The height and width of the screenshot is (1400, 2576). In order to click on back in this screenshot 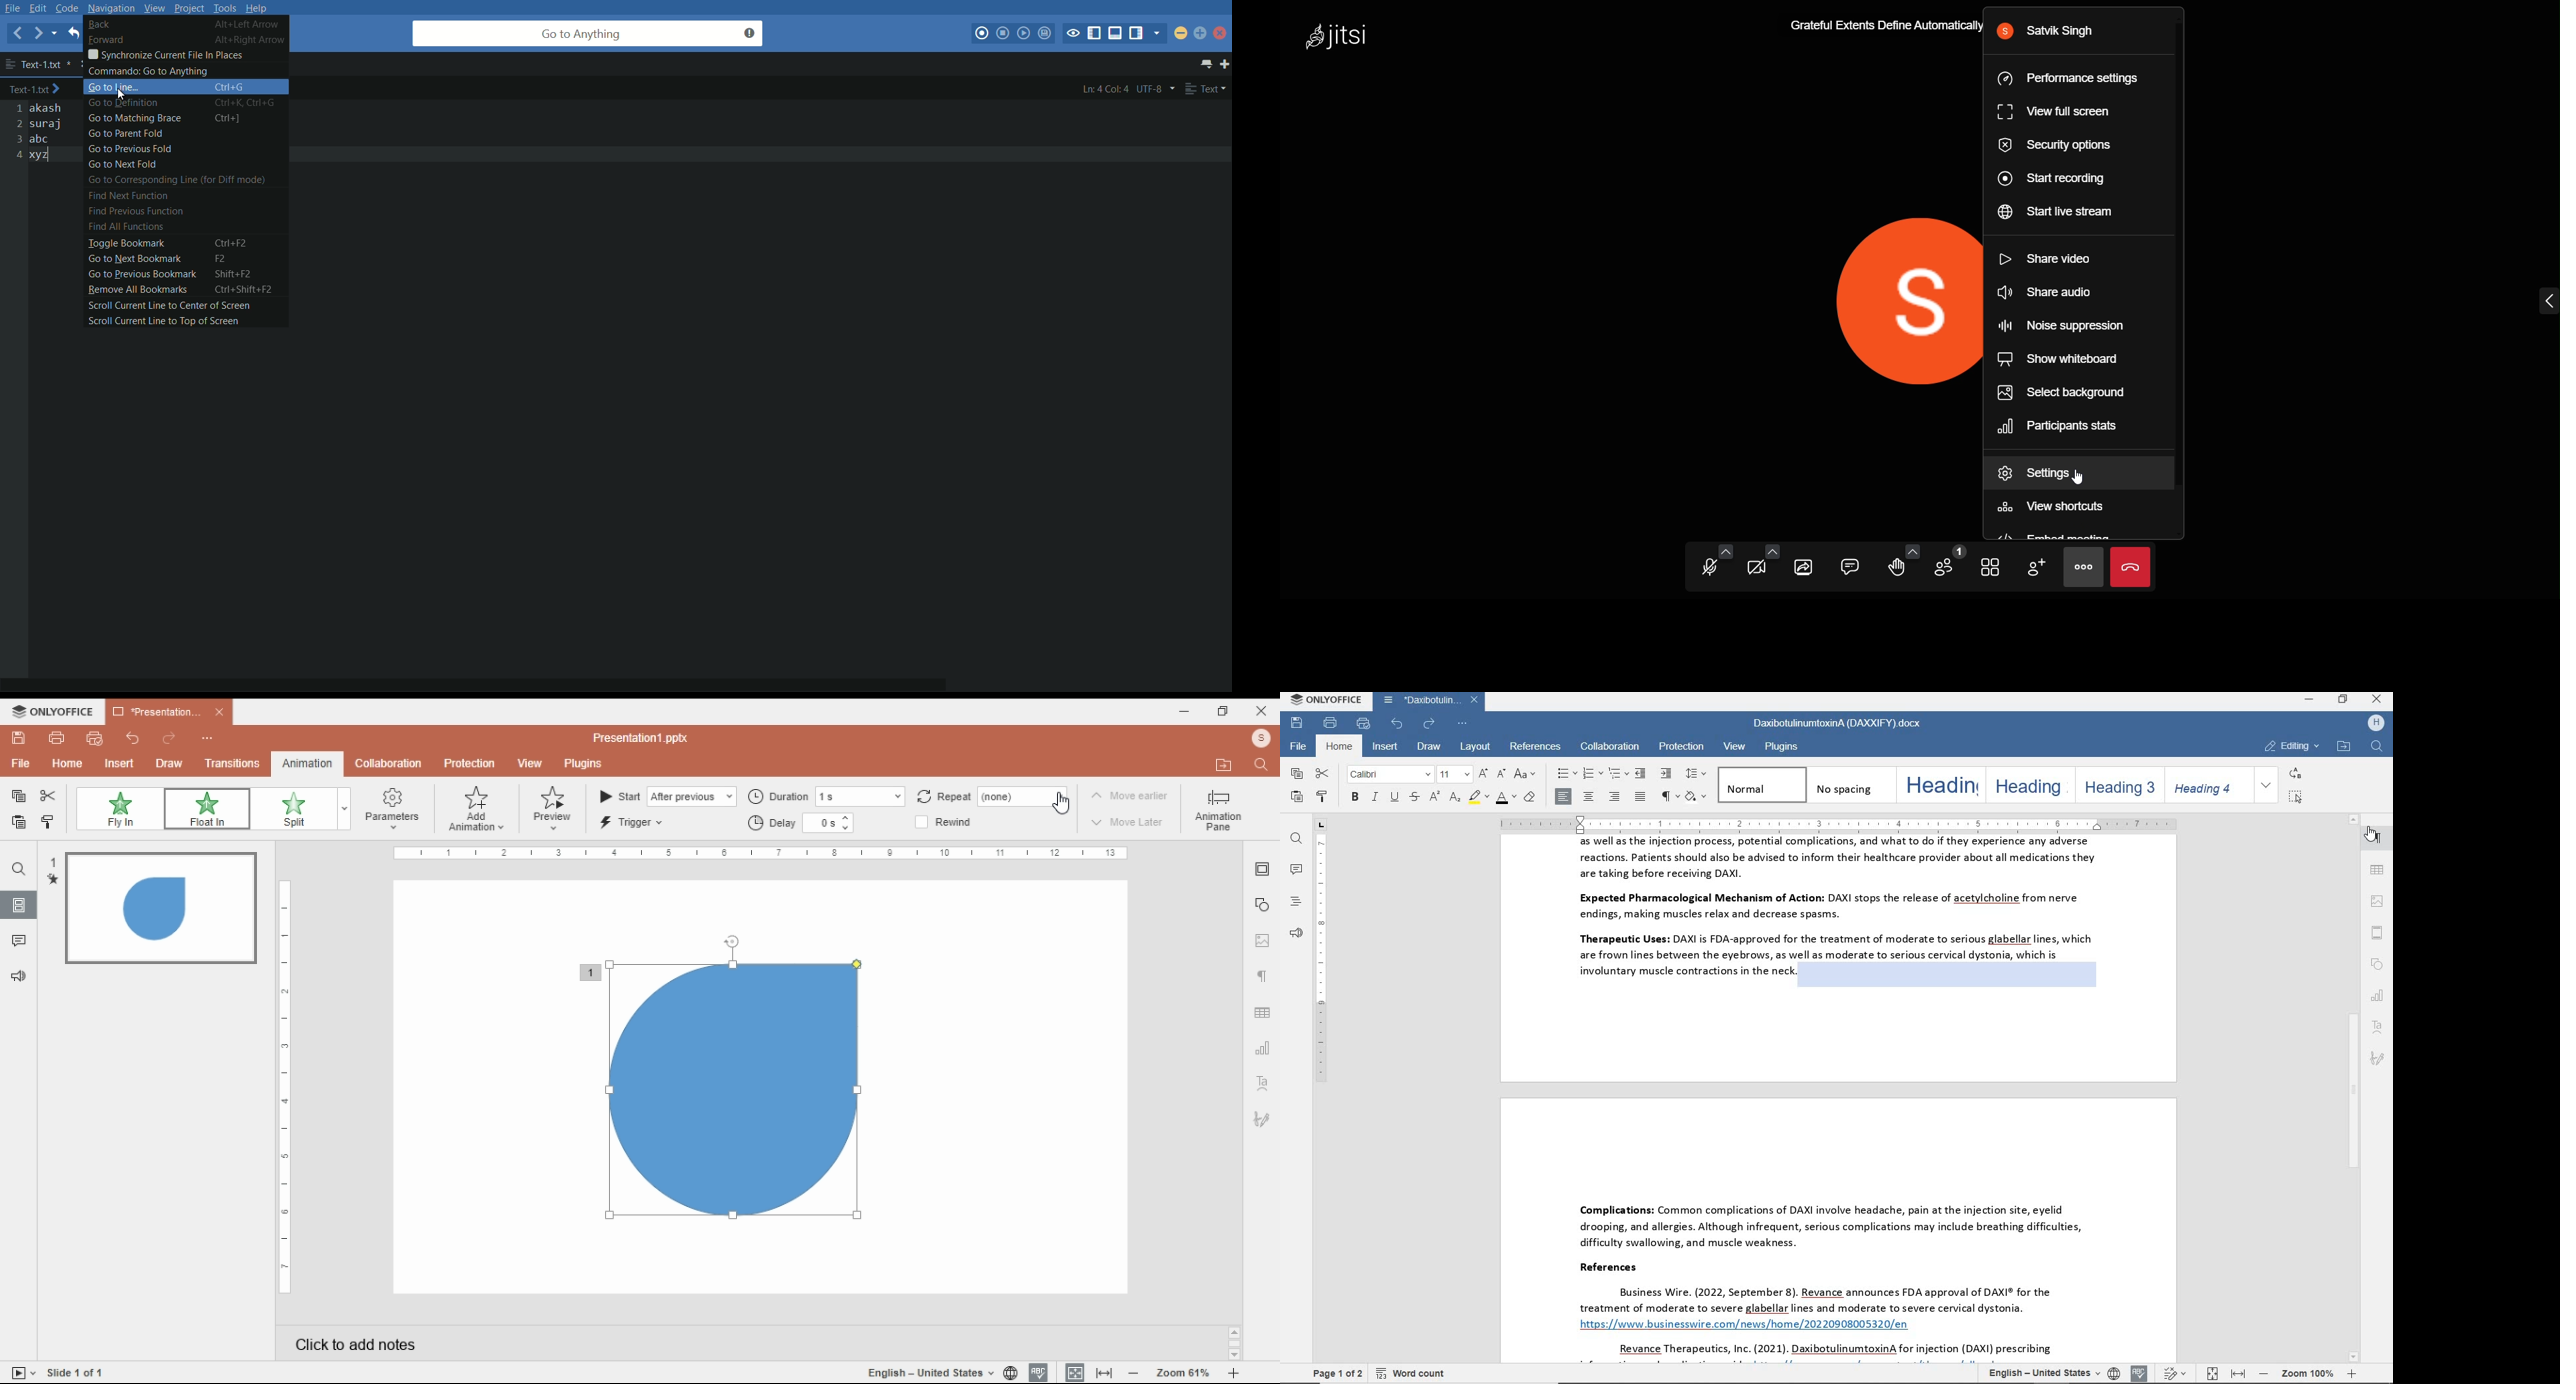, I will do `click(17, 33)`.